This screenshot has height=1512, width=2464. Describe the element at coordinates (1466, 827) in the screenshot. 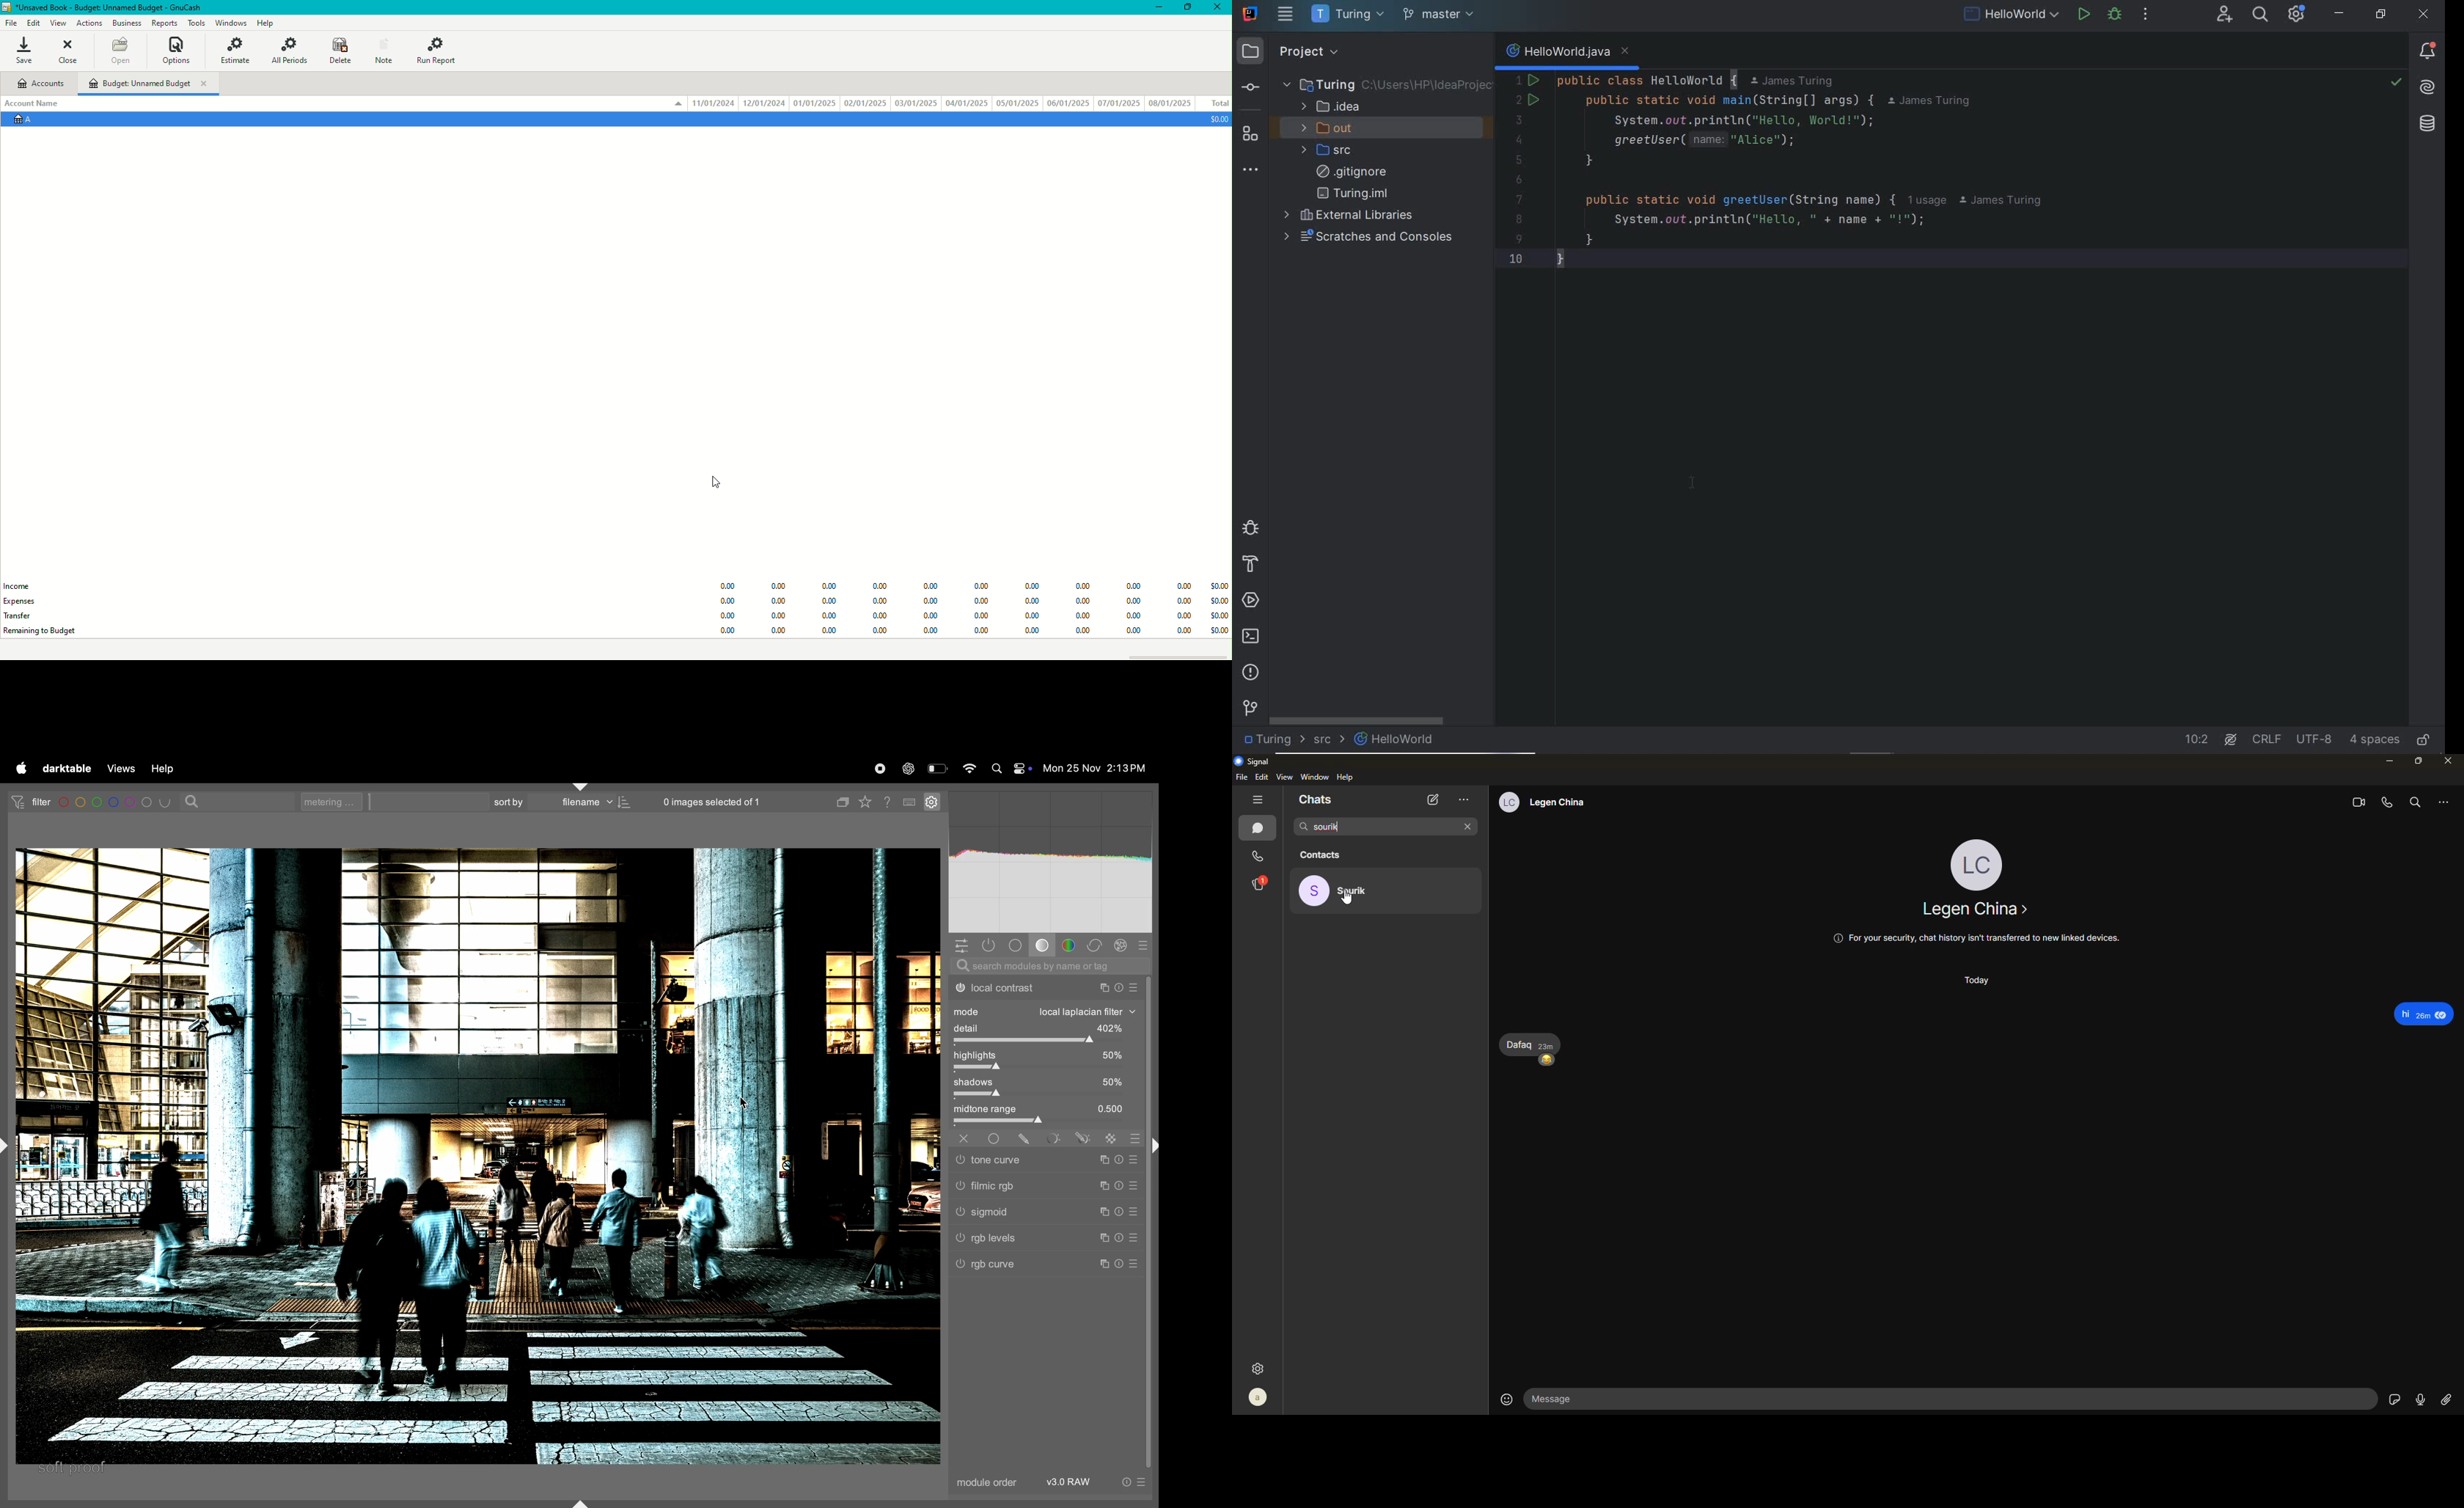

I see `close` at that location.